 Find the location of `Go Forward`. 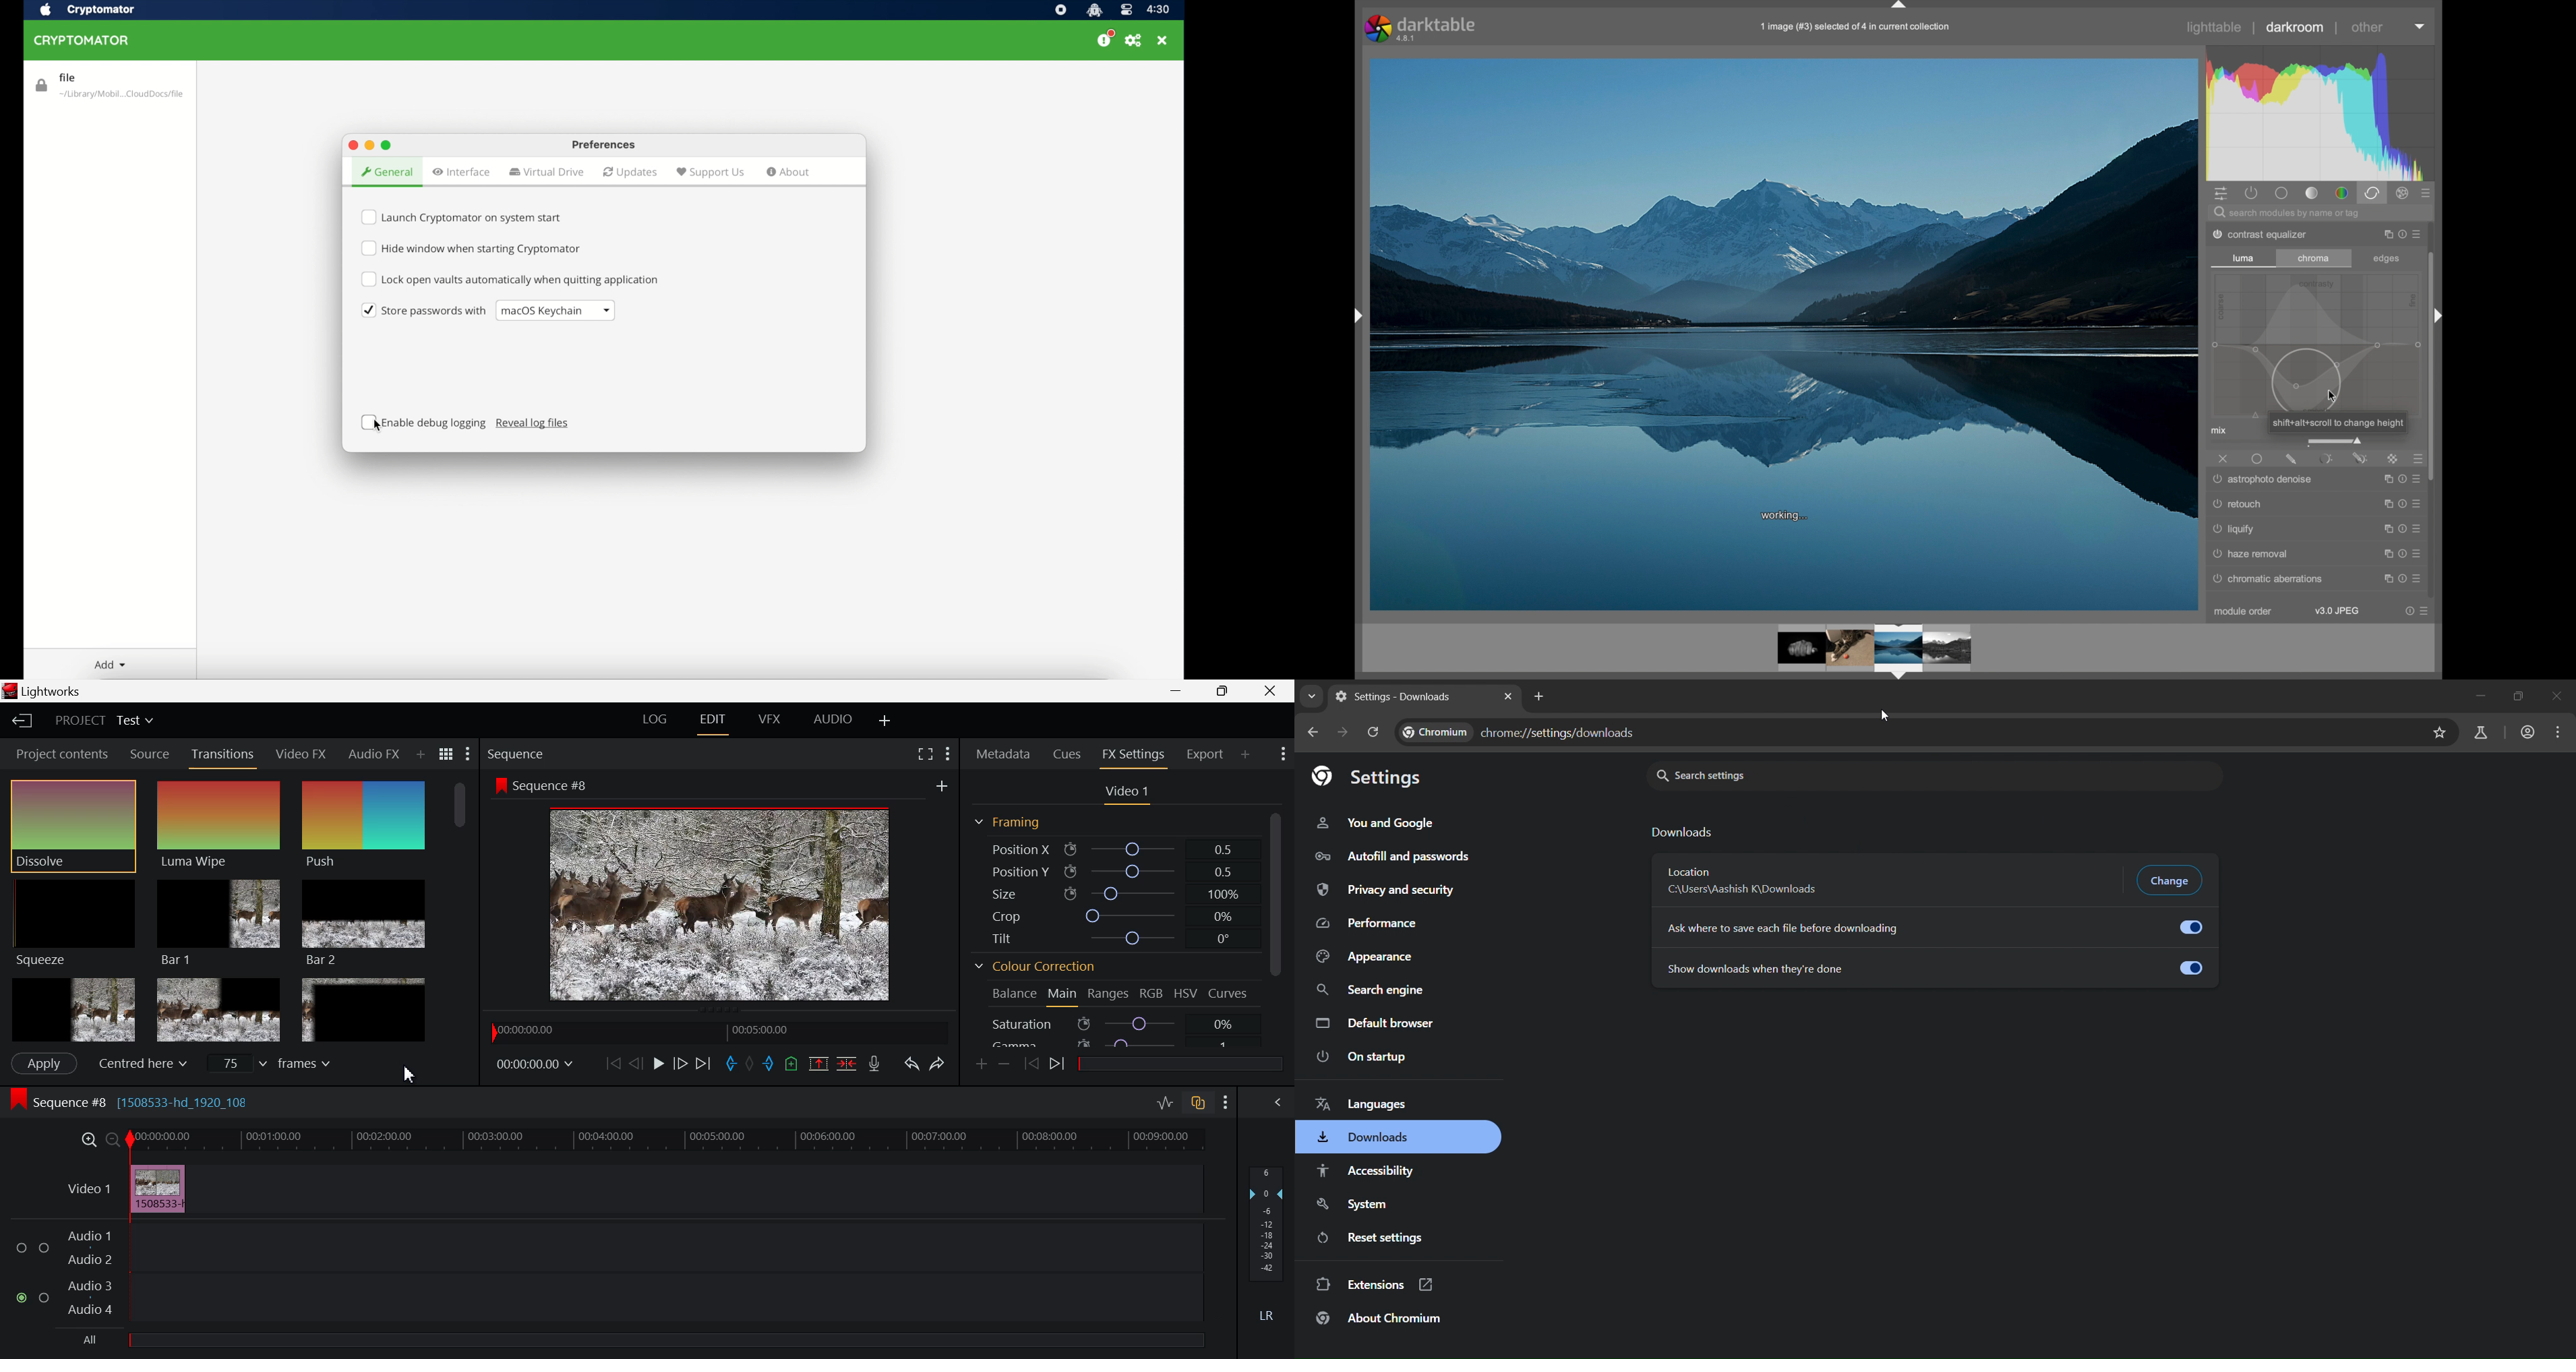

Go Forward is located at coordinates (679, 1064).